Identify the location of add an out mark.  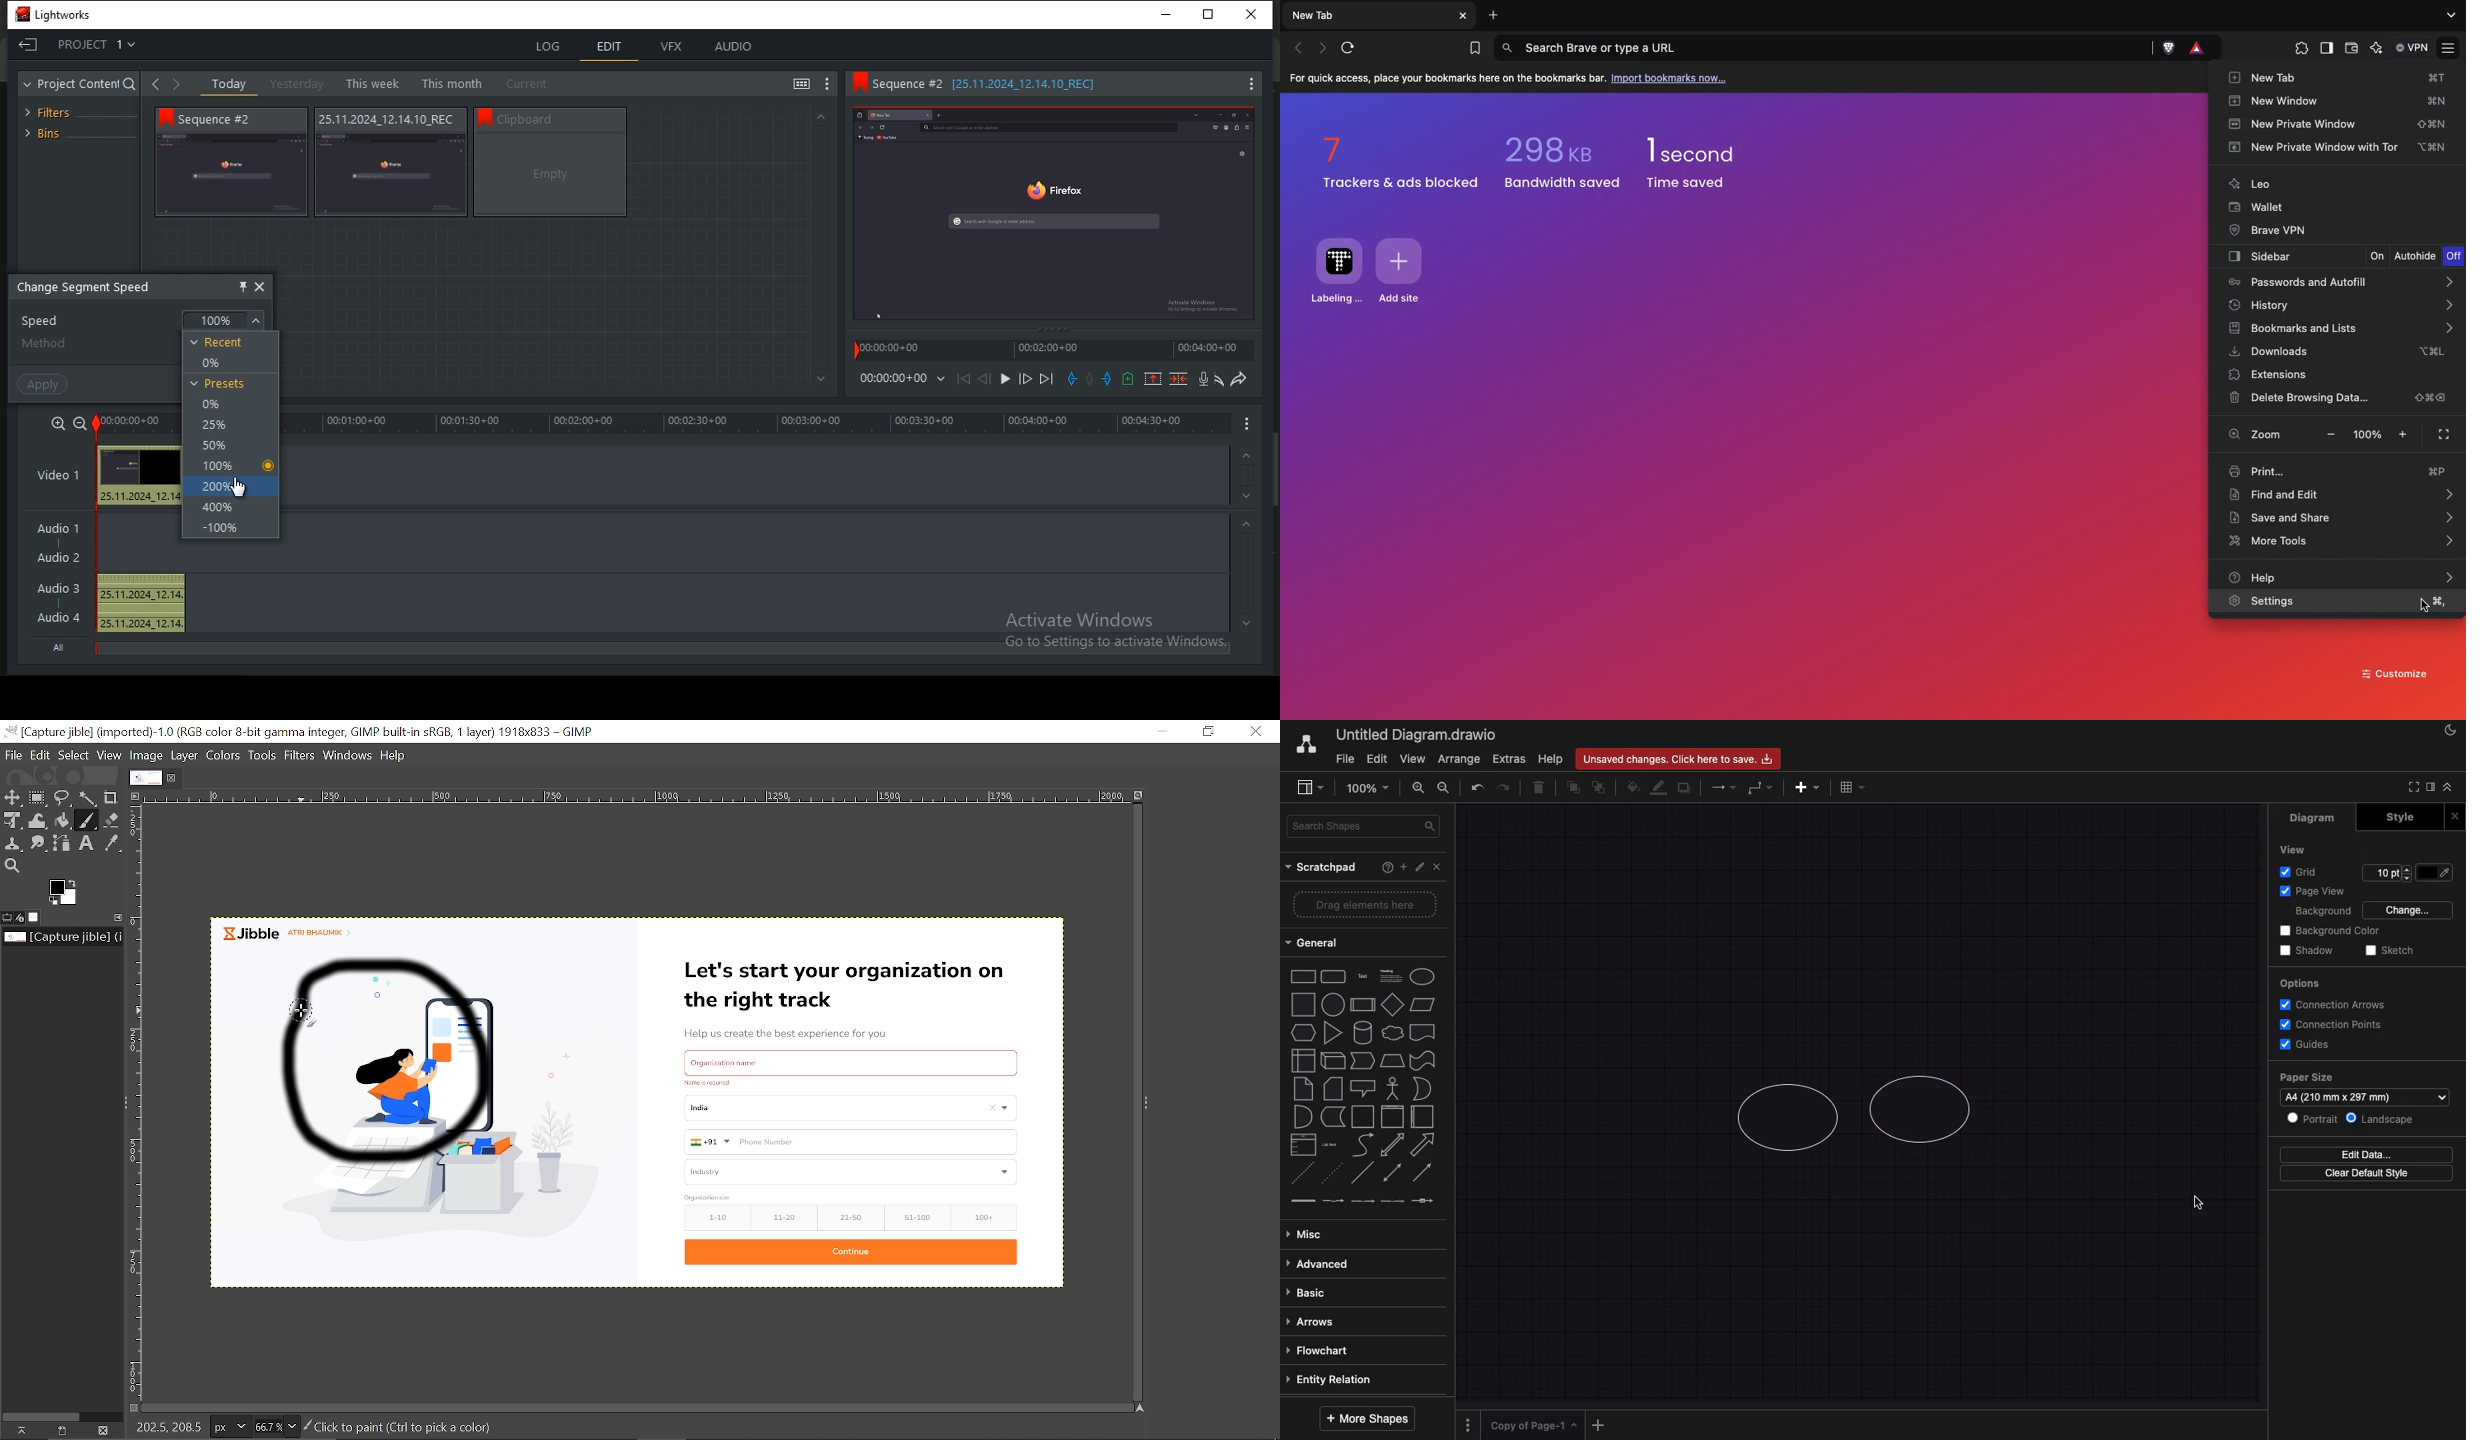
(1106, 380).